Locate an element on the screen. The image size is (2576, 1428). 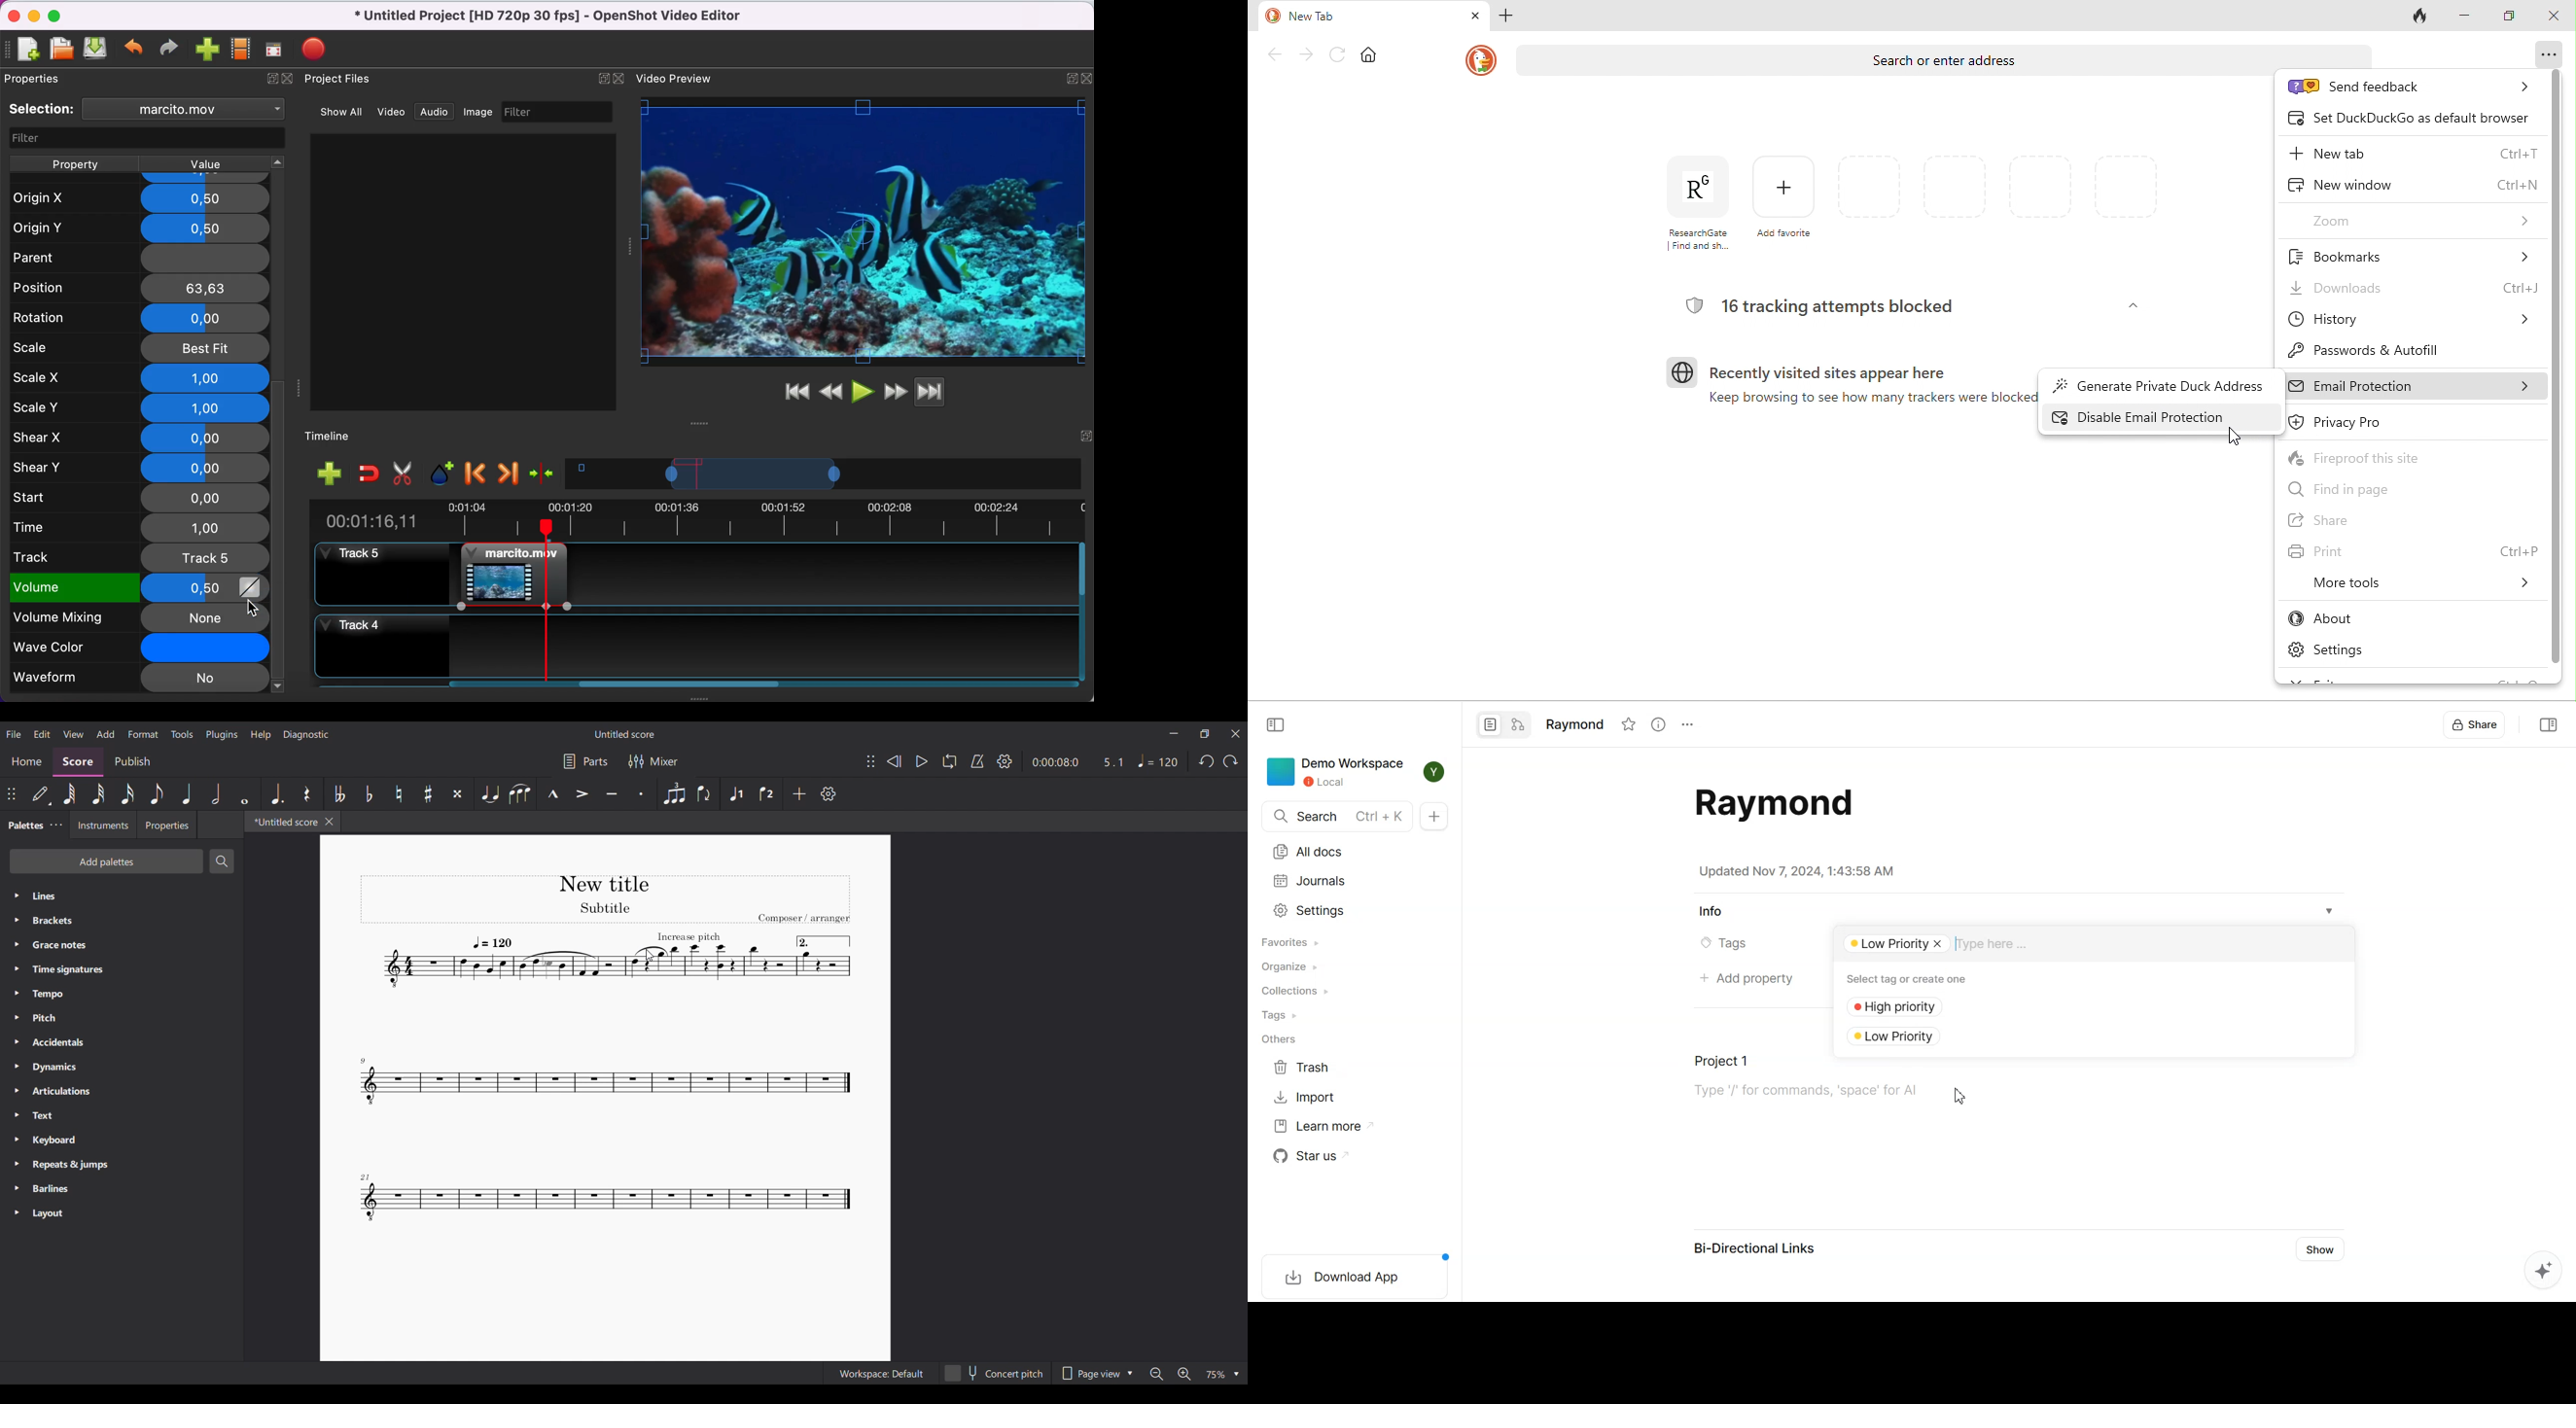
cursor is located at coordinates (2236, 442).